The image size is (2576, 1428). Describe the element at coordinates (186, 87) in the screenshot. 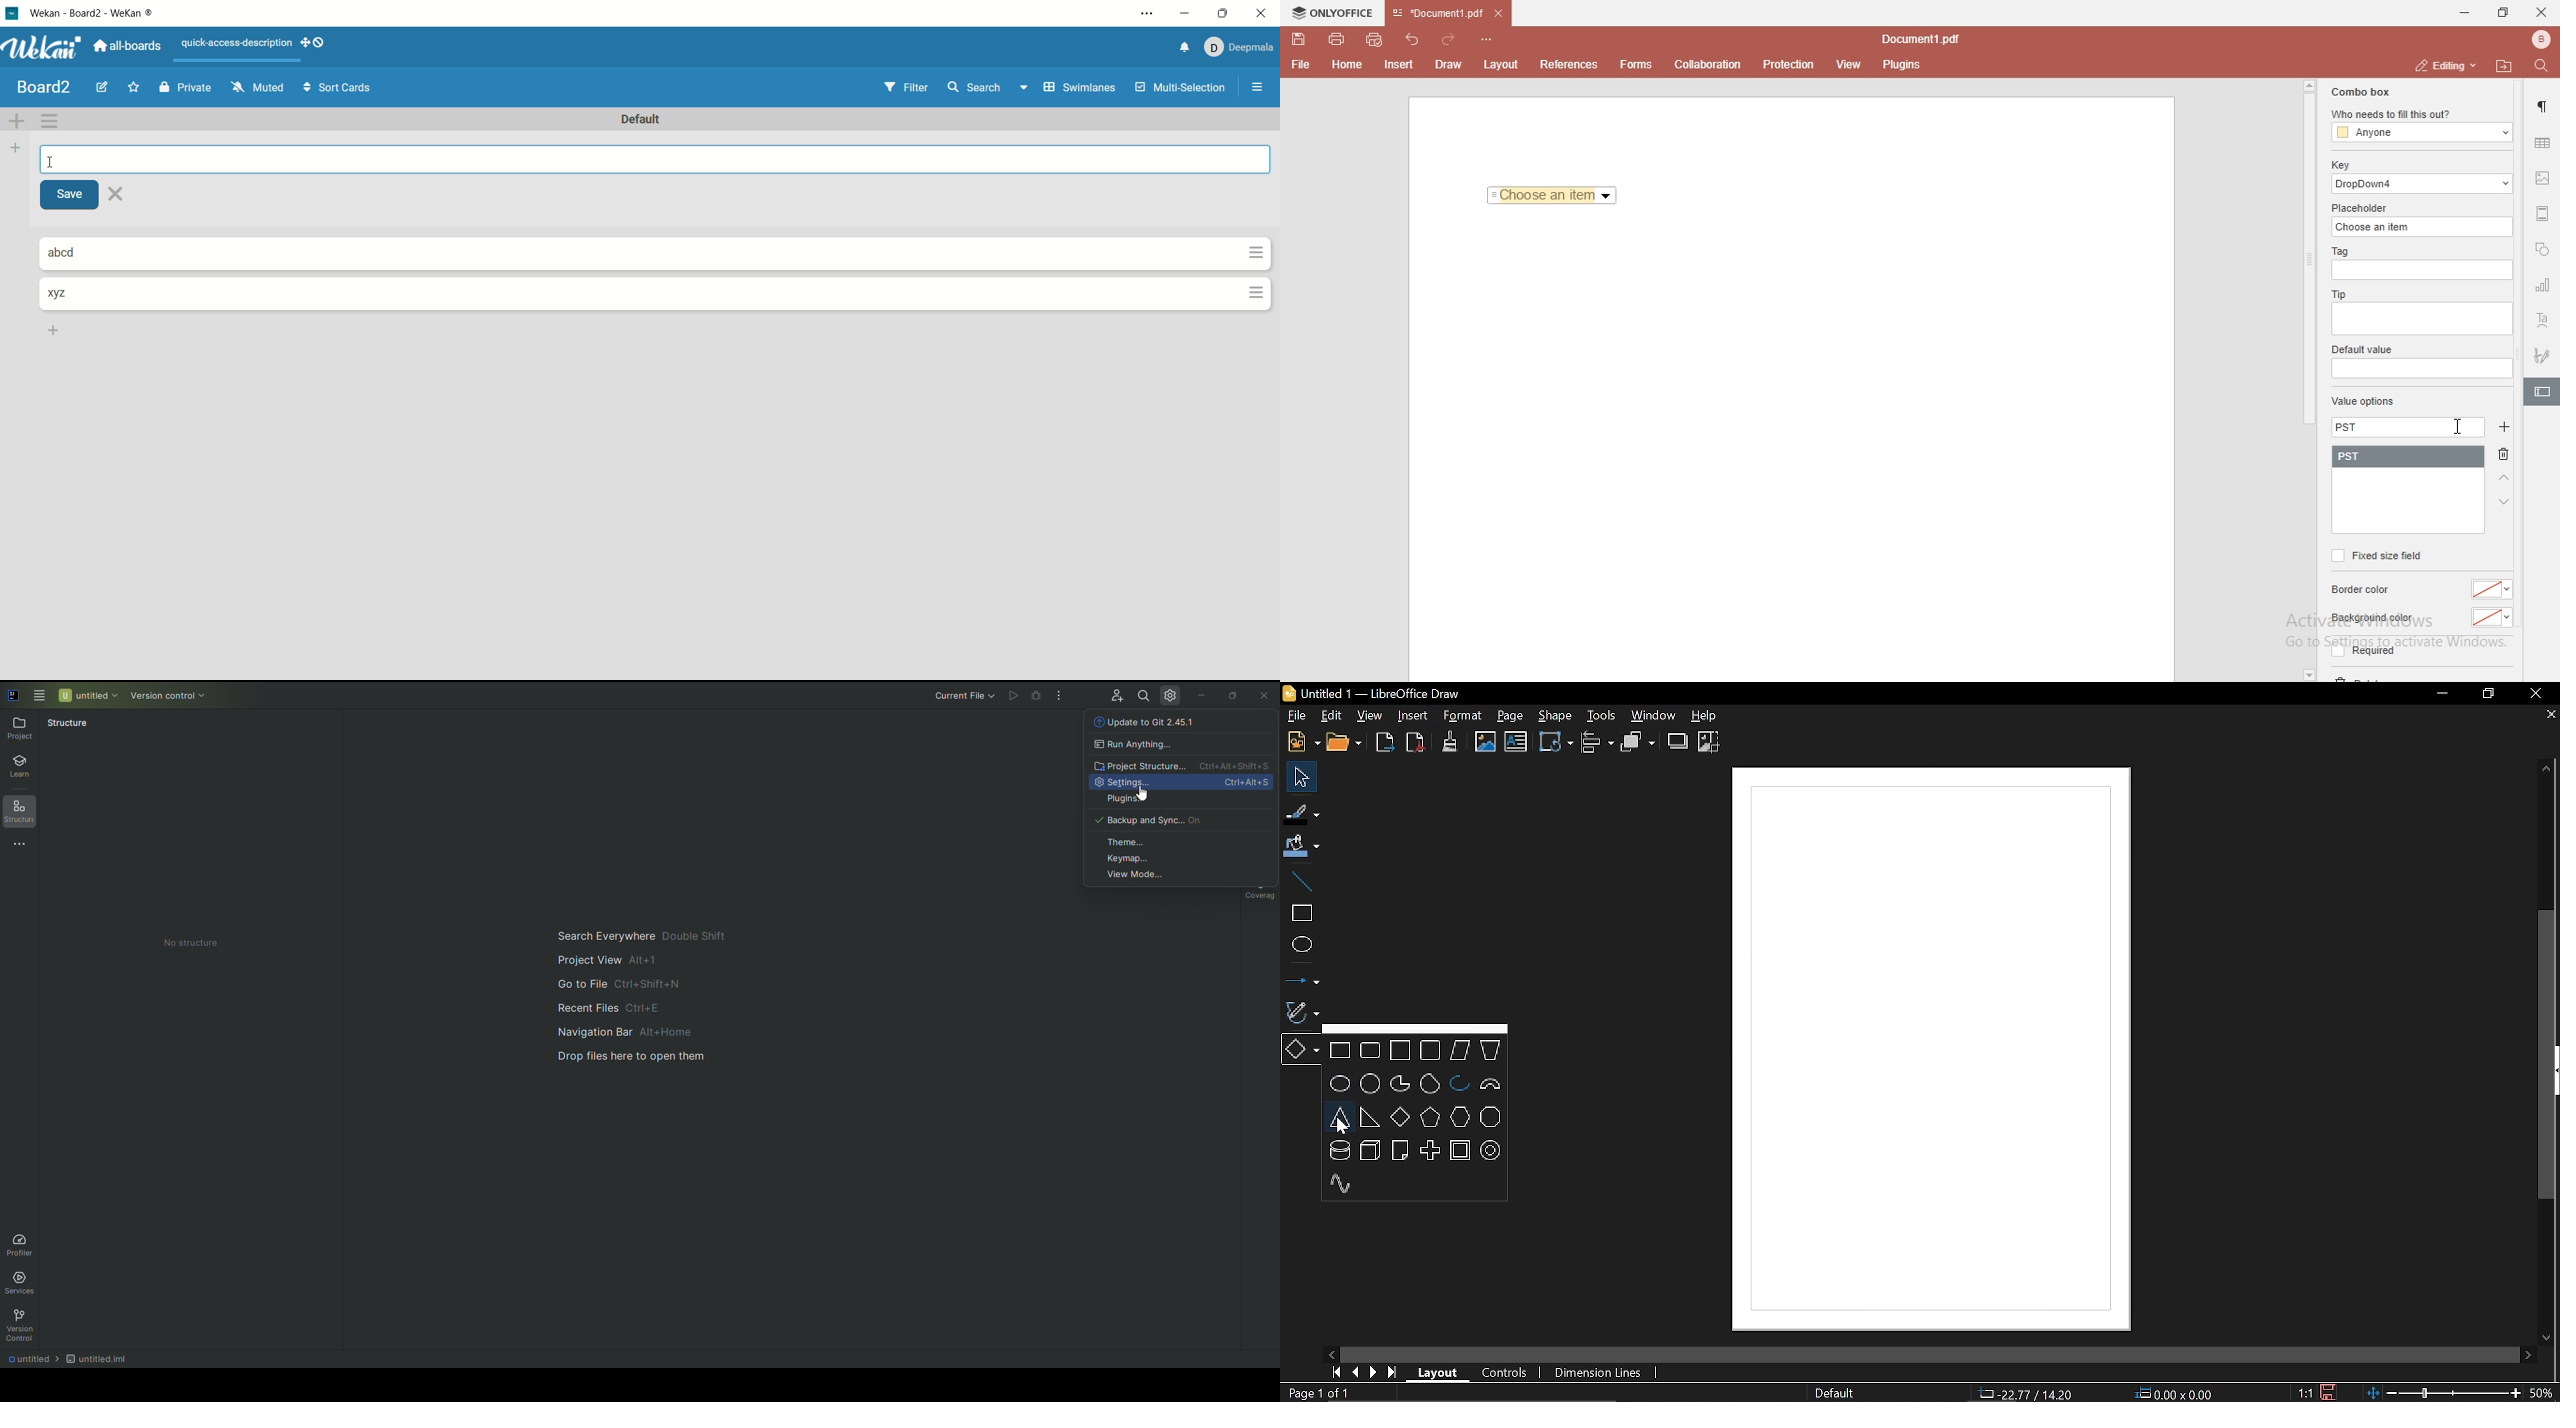

I see `private` at that location.